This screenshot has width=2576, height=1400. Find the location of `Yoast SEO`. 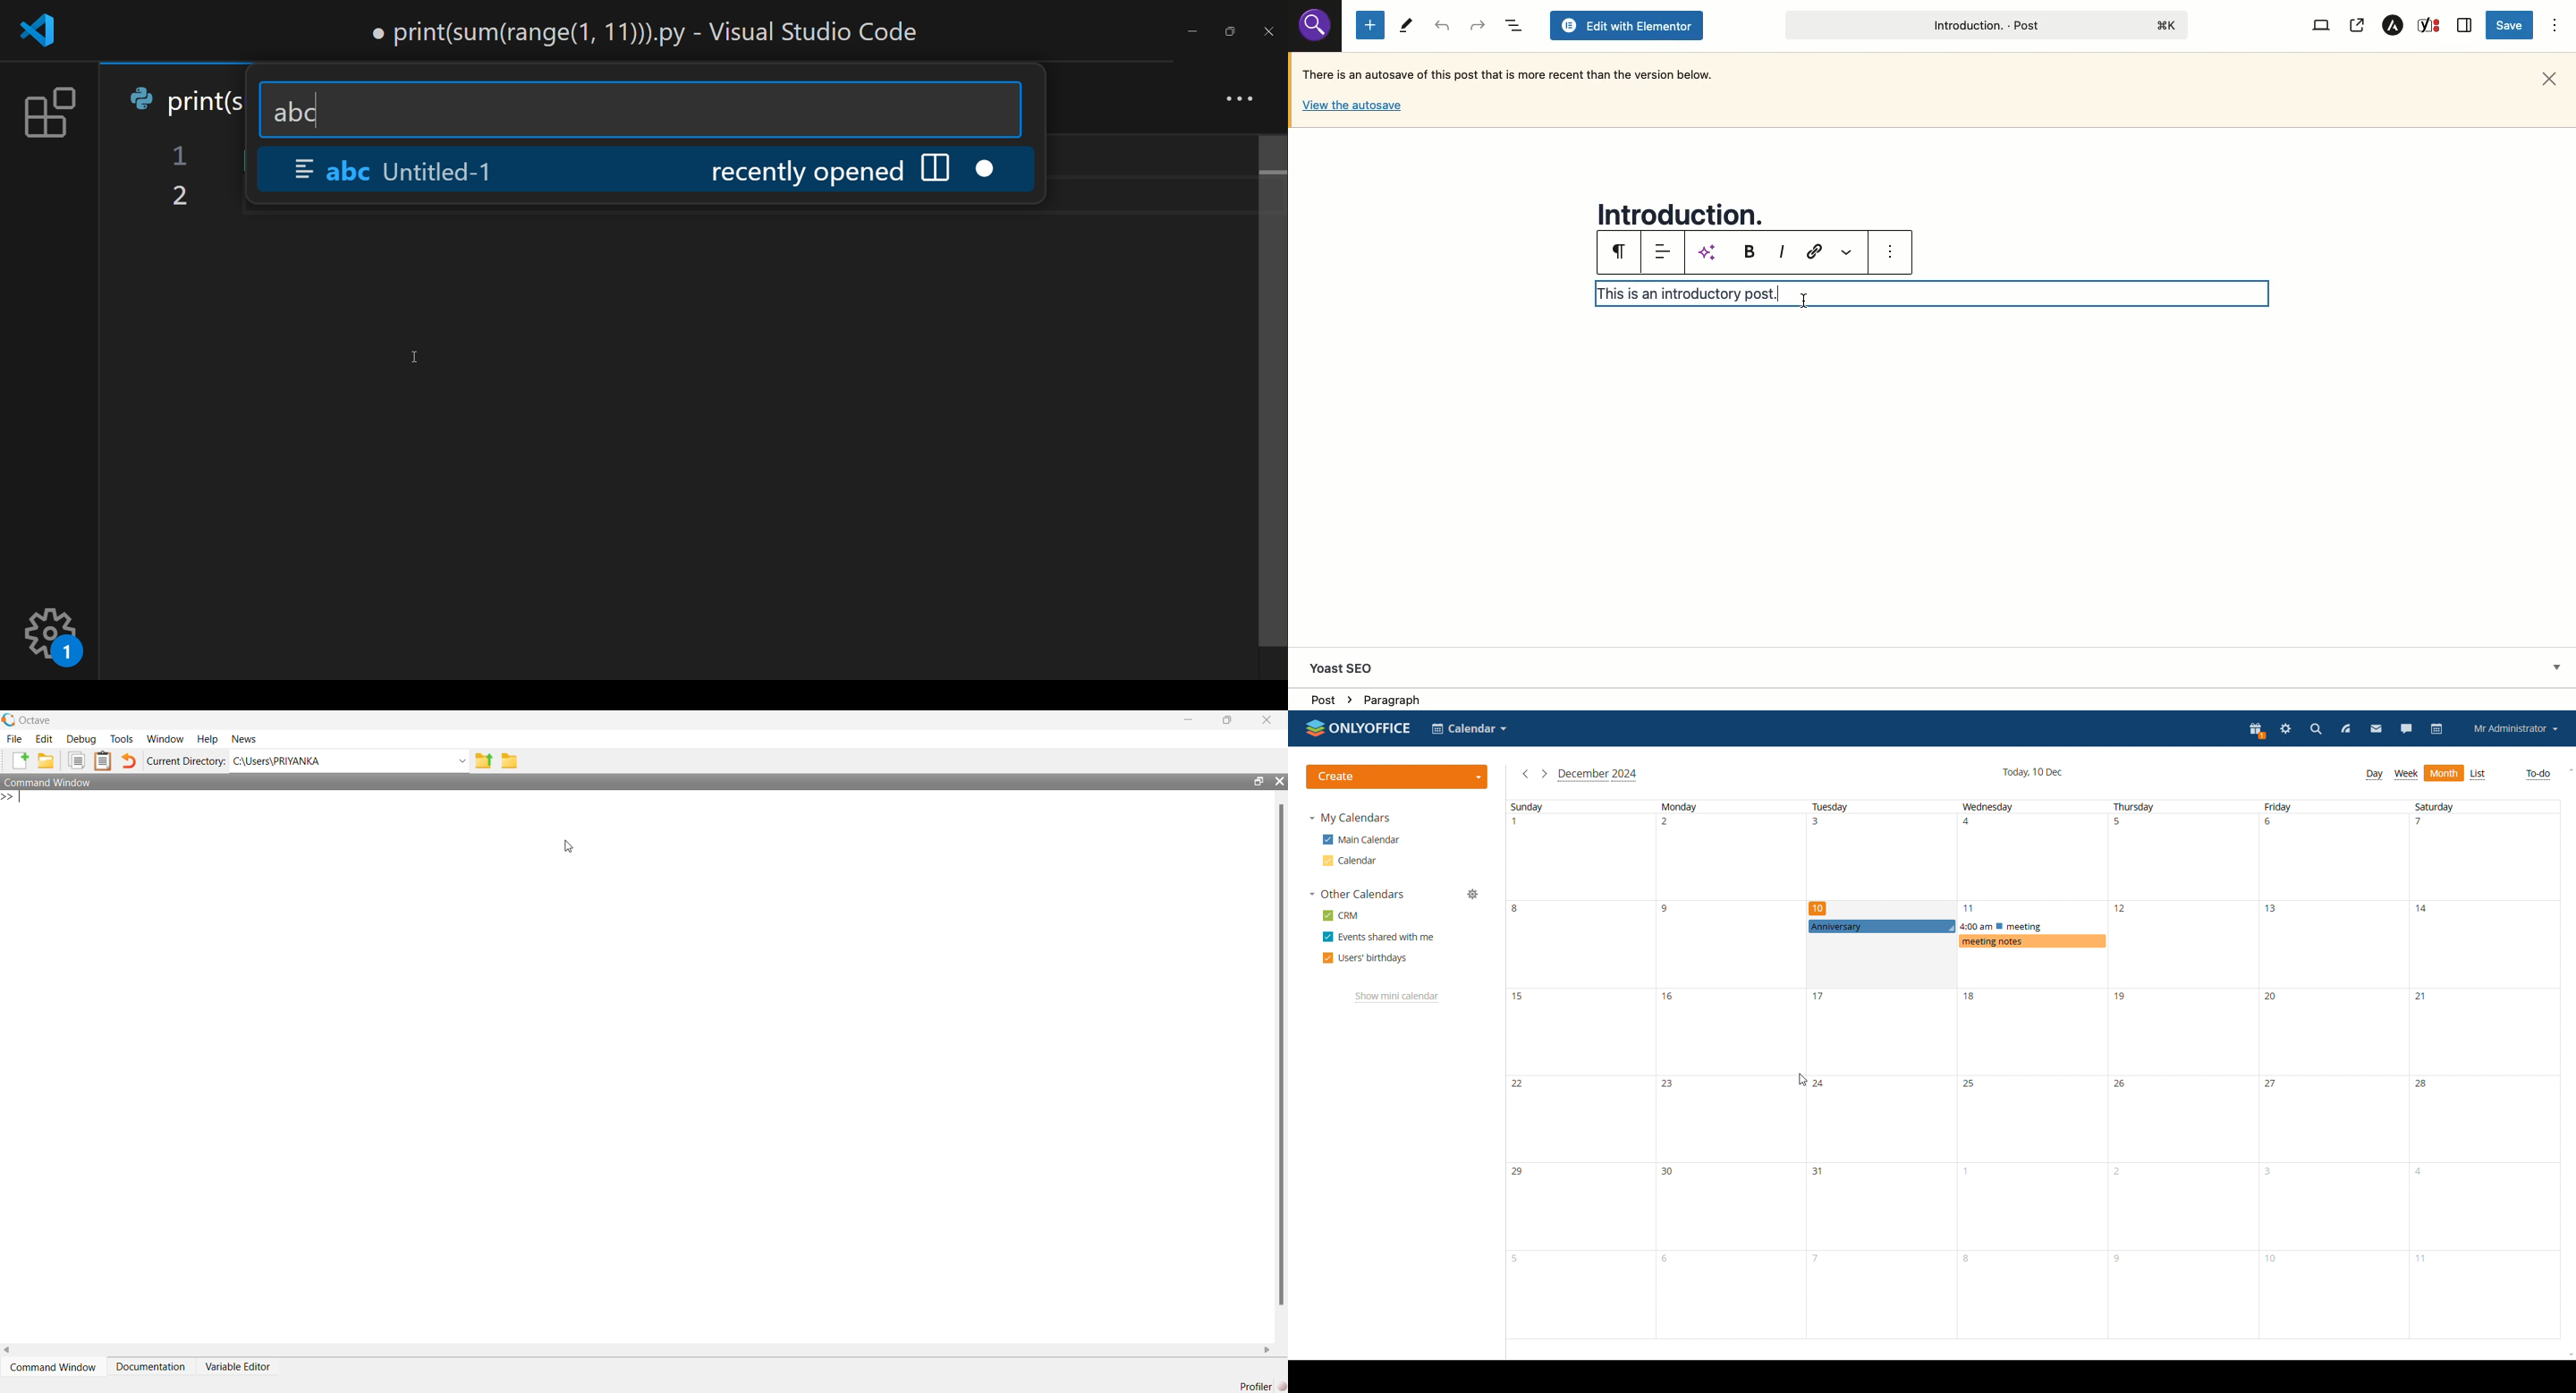

Yoast SEO is located at coordinates (1938, 670).